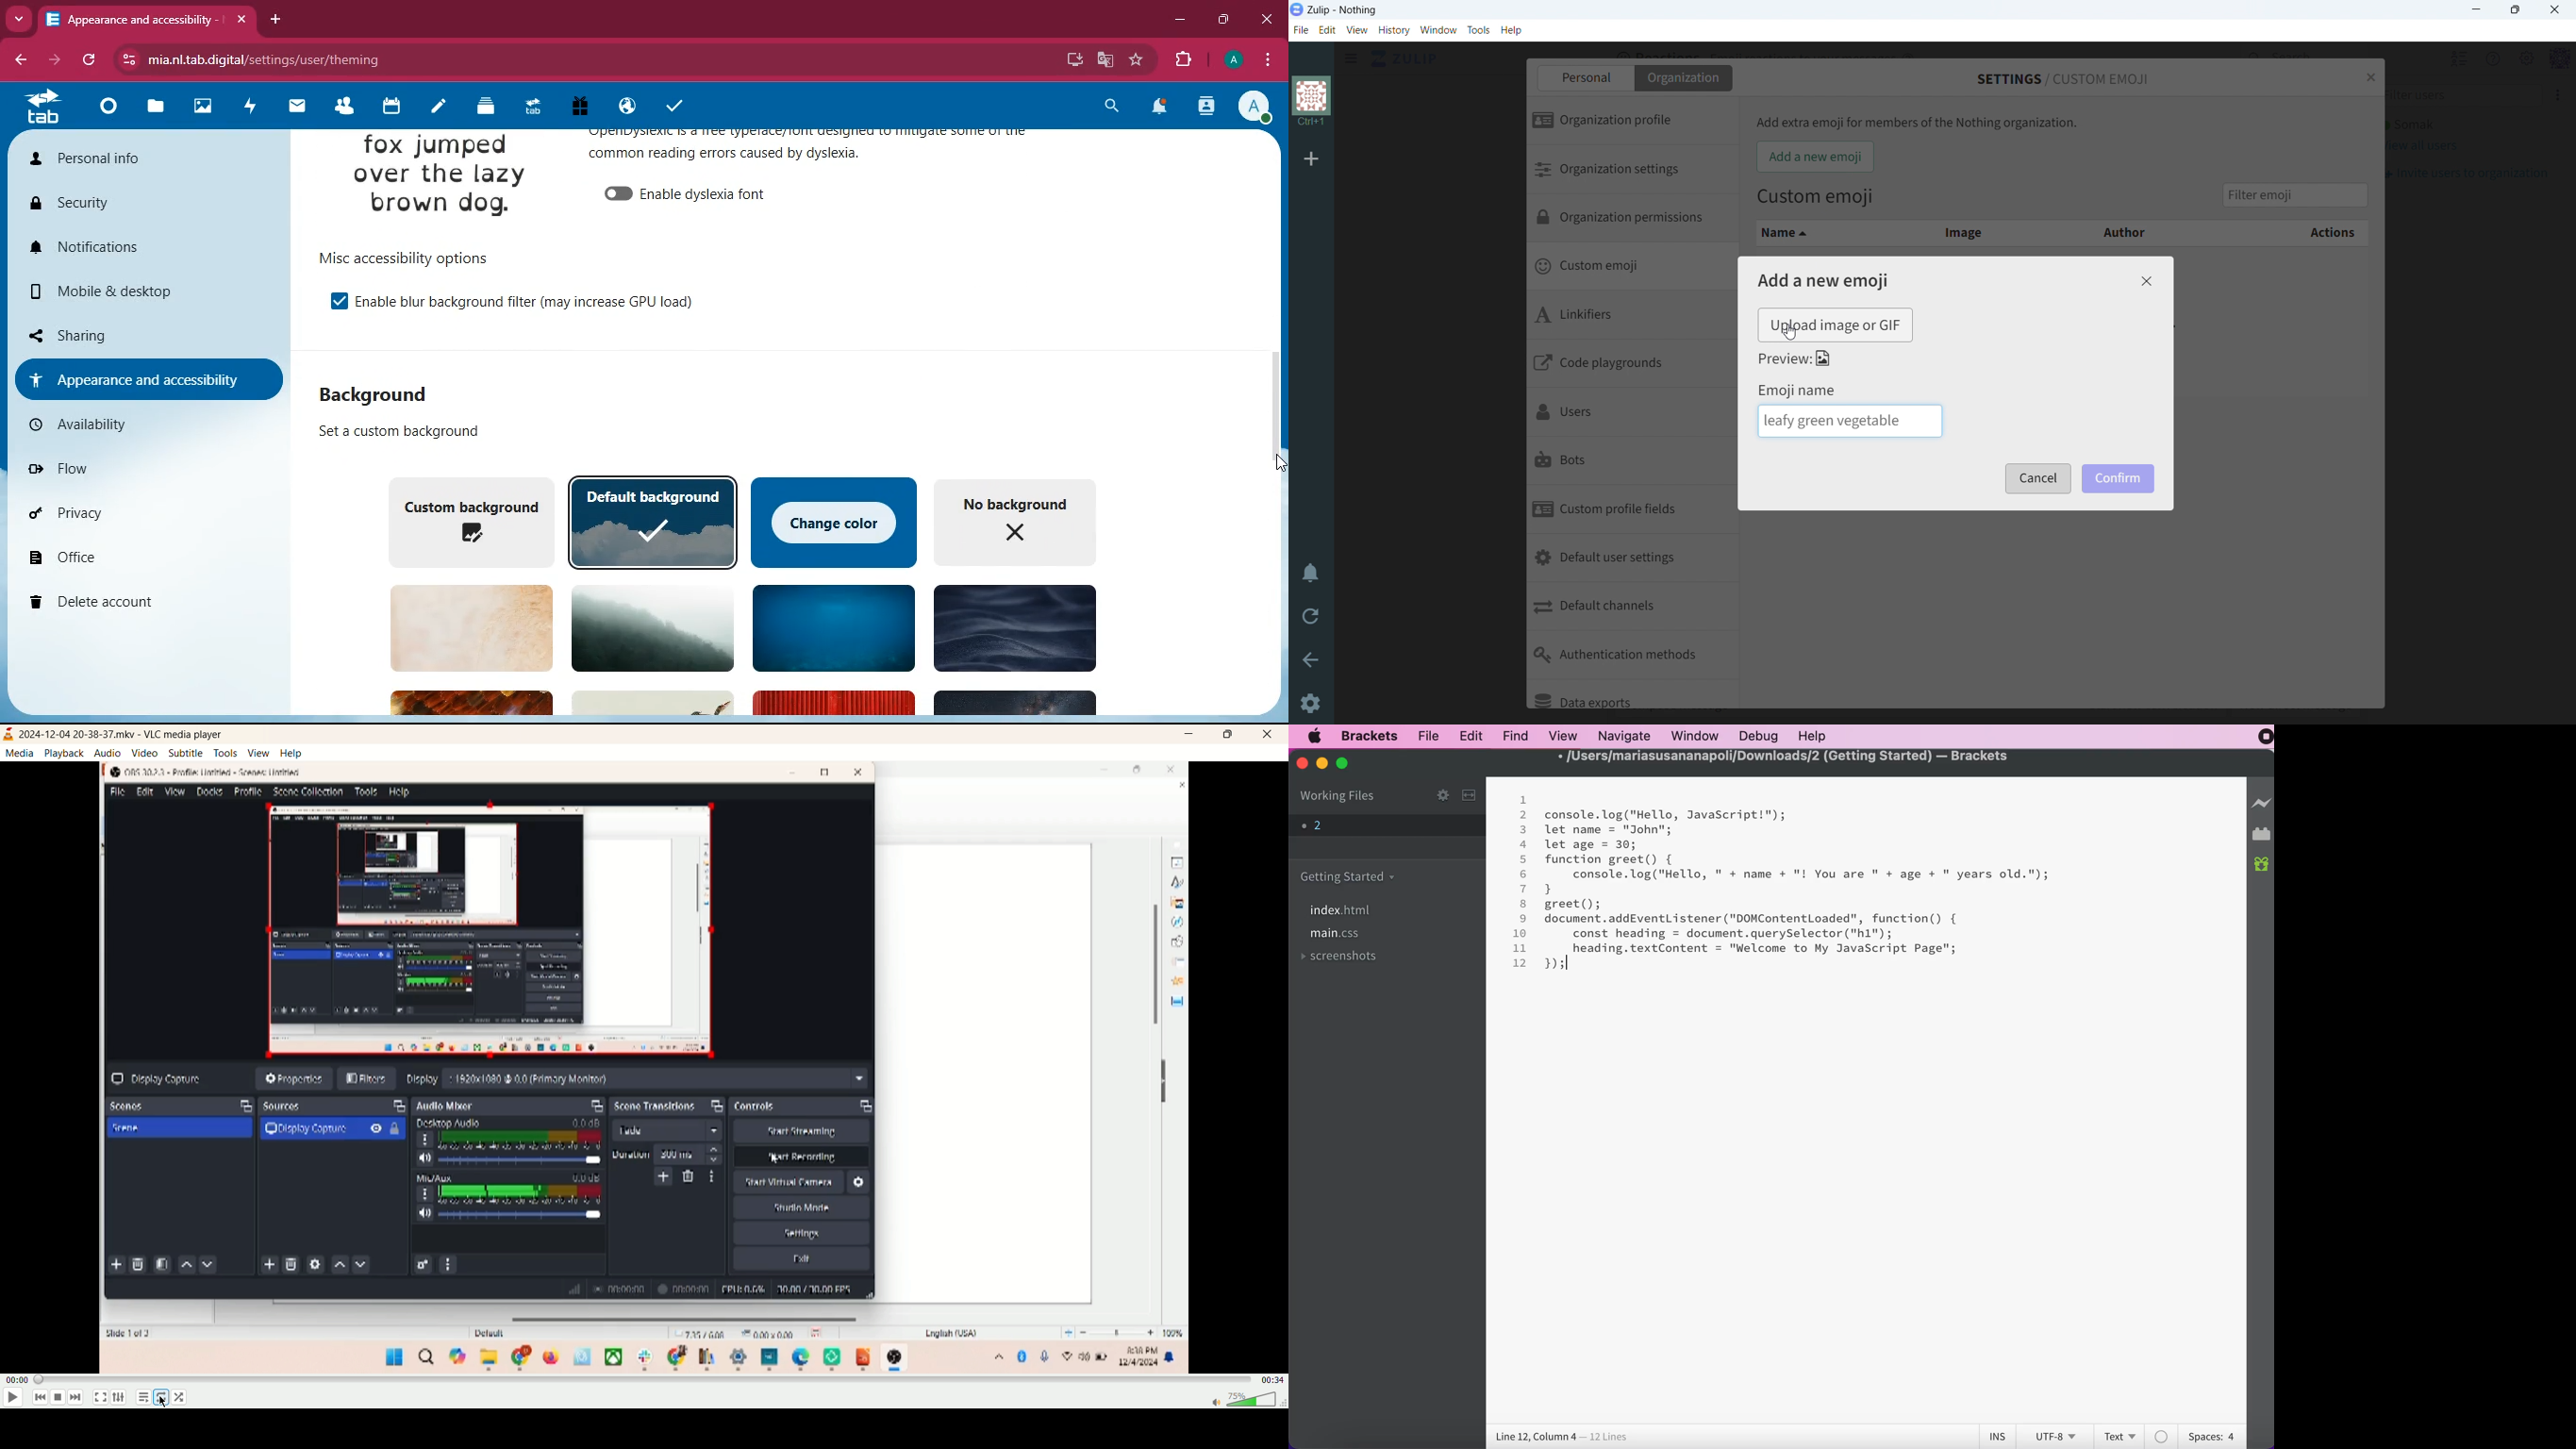 The height and width of the screenshot is (1456, 2576). What do you see at coordinates (1784, 757) in the screenshot?
I see `/Users/mariasusananapoli/Downloads/2 (Getting Started) — Brackets` at bounding box center [1784, 757].